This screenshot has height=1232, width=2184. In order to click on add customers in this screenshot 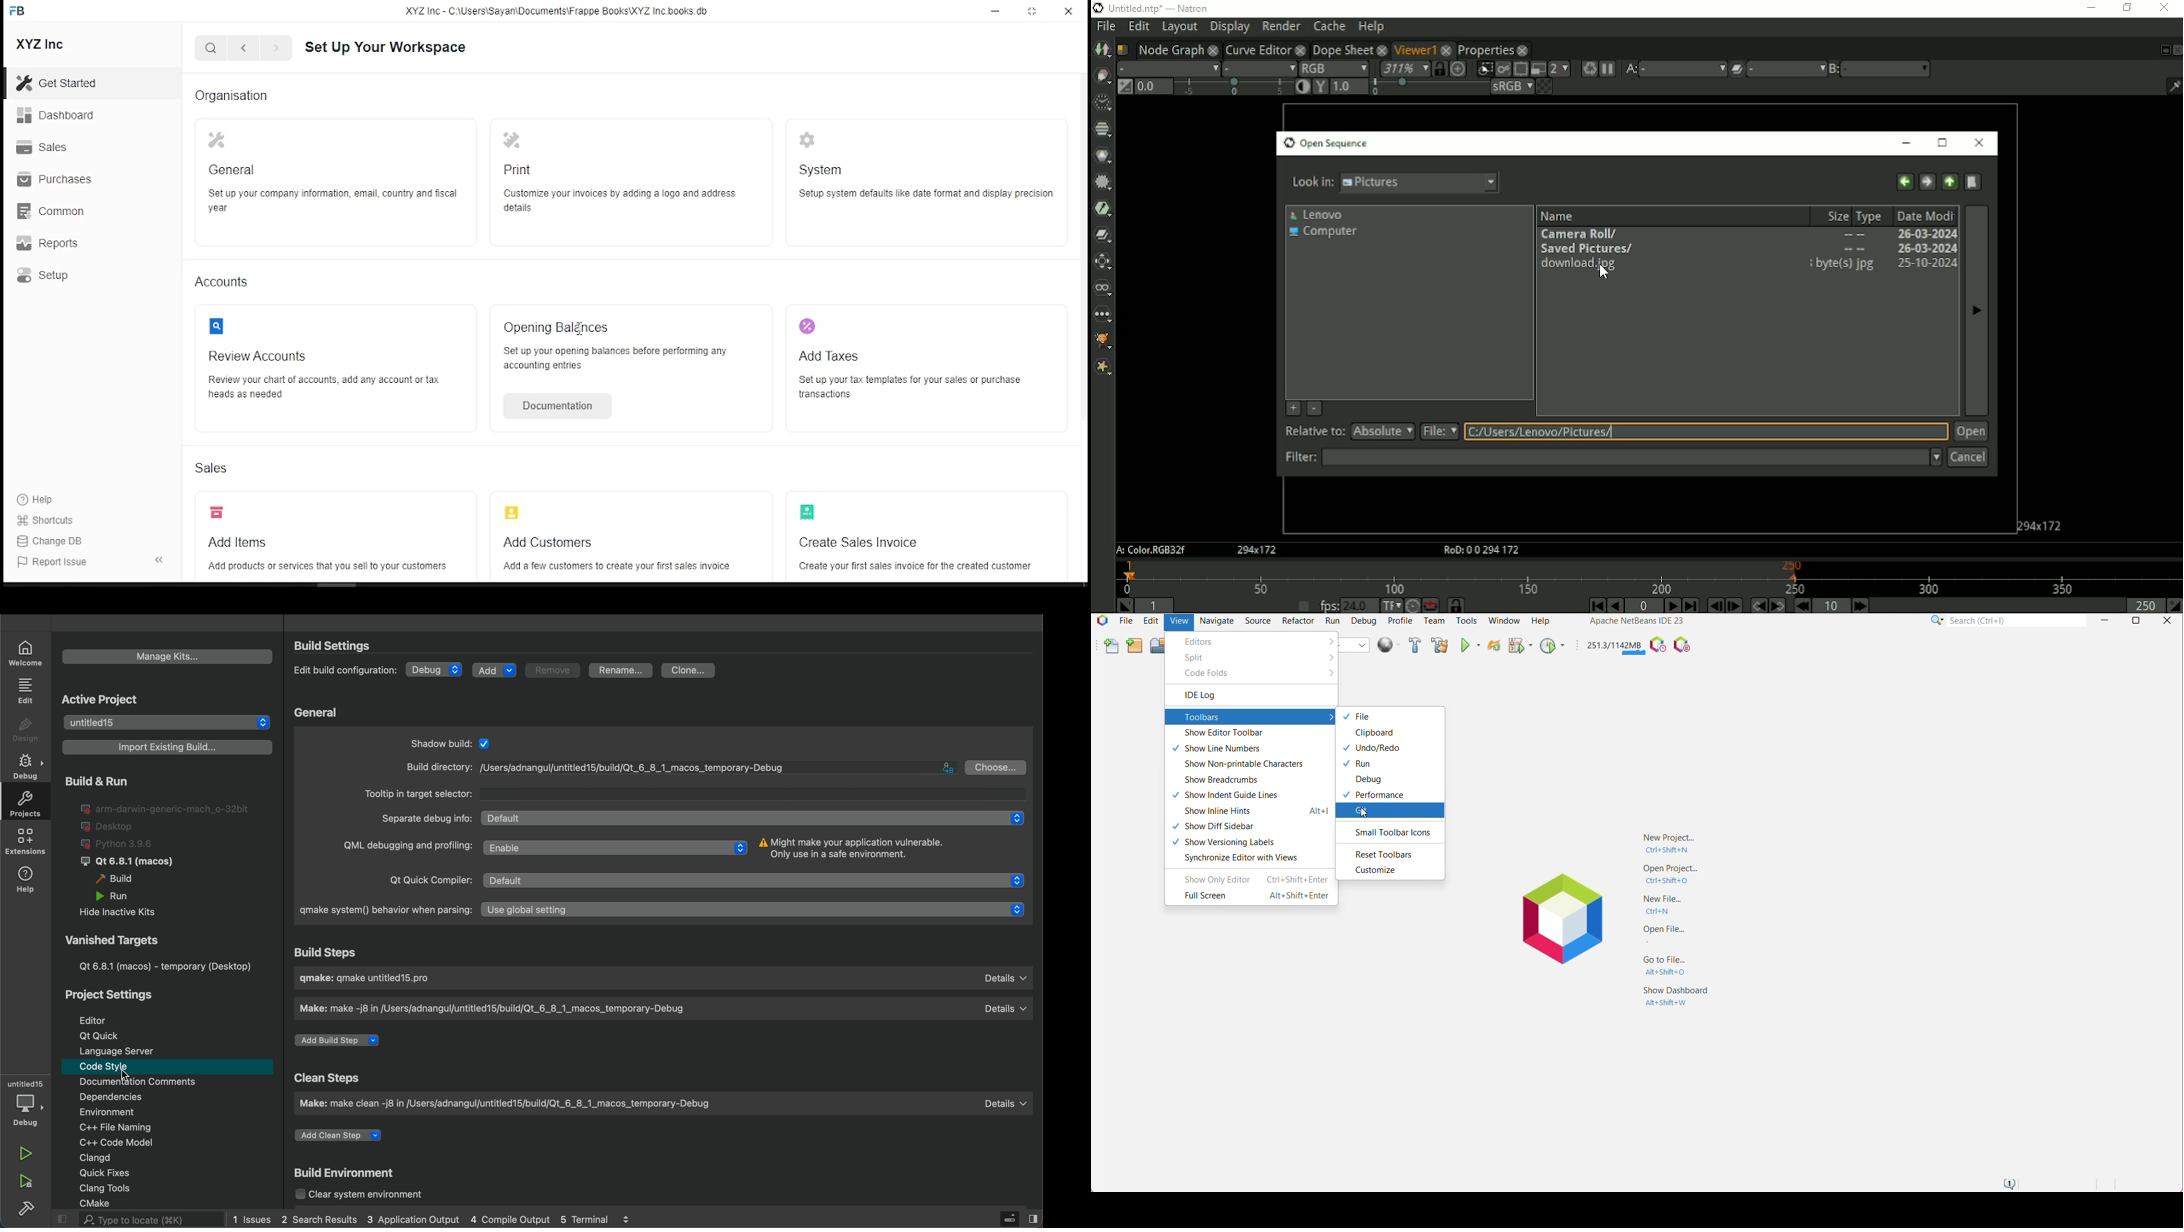, I will do `click(551, 542)`.